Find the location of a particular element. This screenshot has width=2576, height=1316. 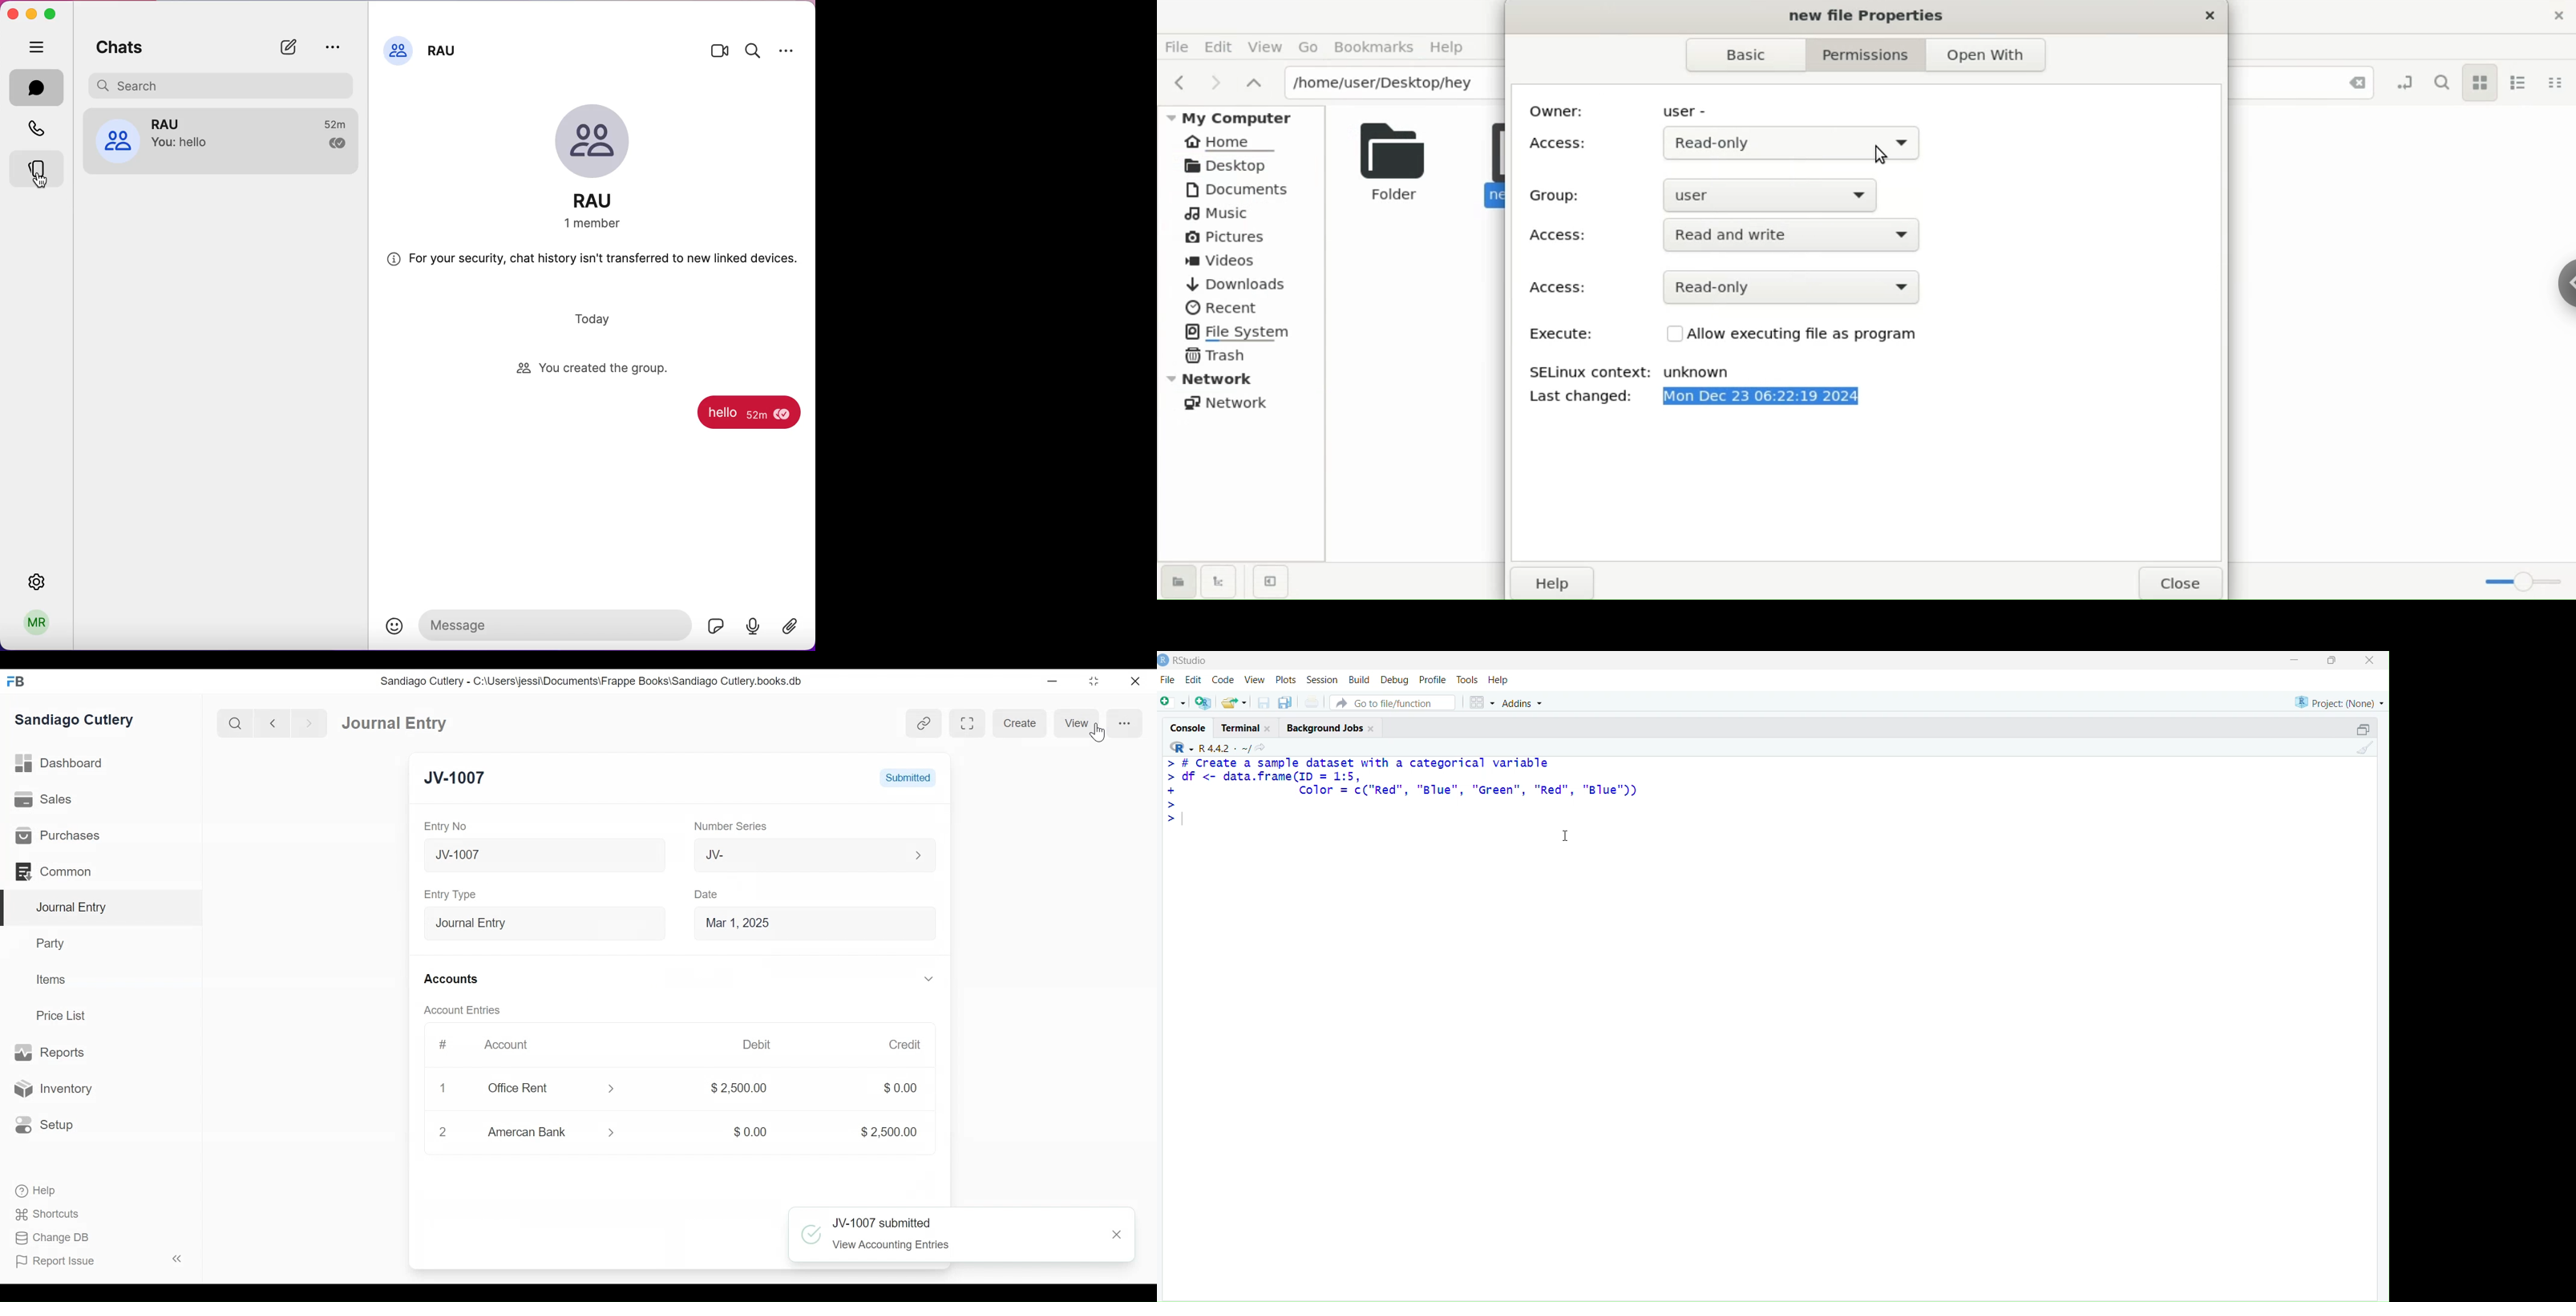

Entry Type is located at coordinates (450, 894).